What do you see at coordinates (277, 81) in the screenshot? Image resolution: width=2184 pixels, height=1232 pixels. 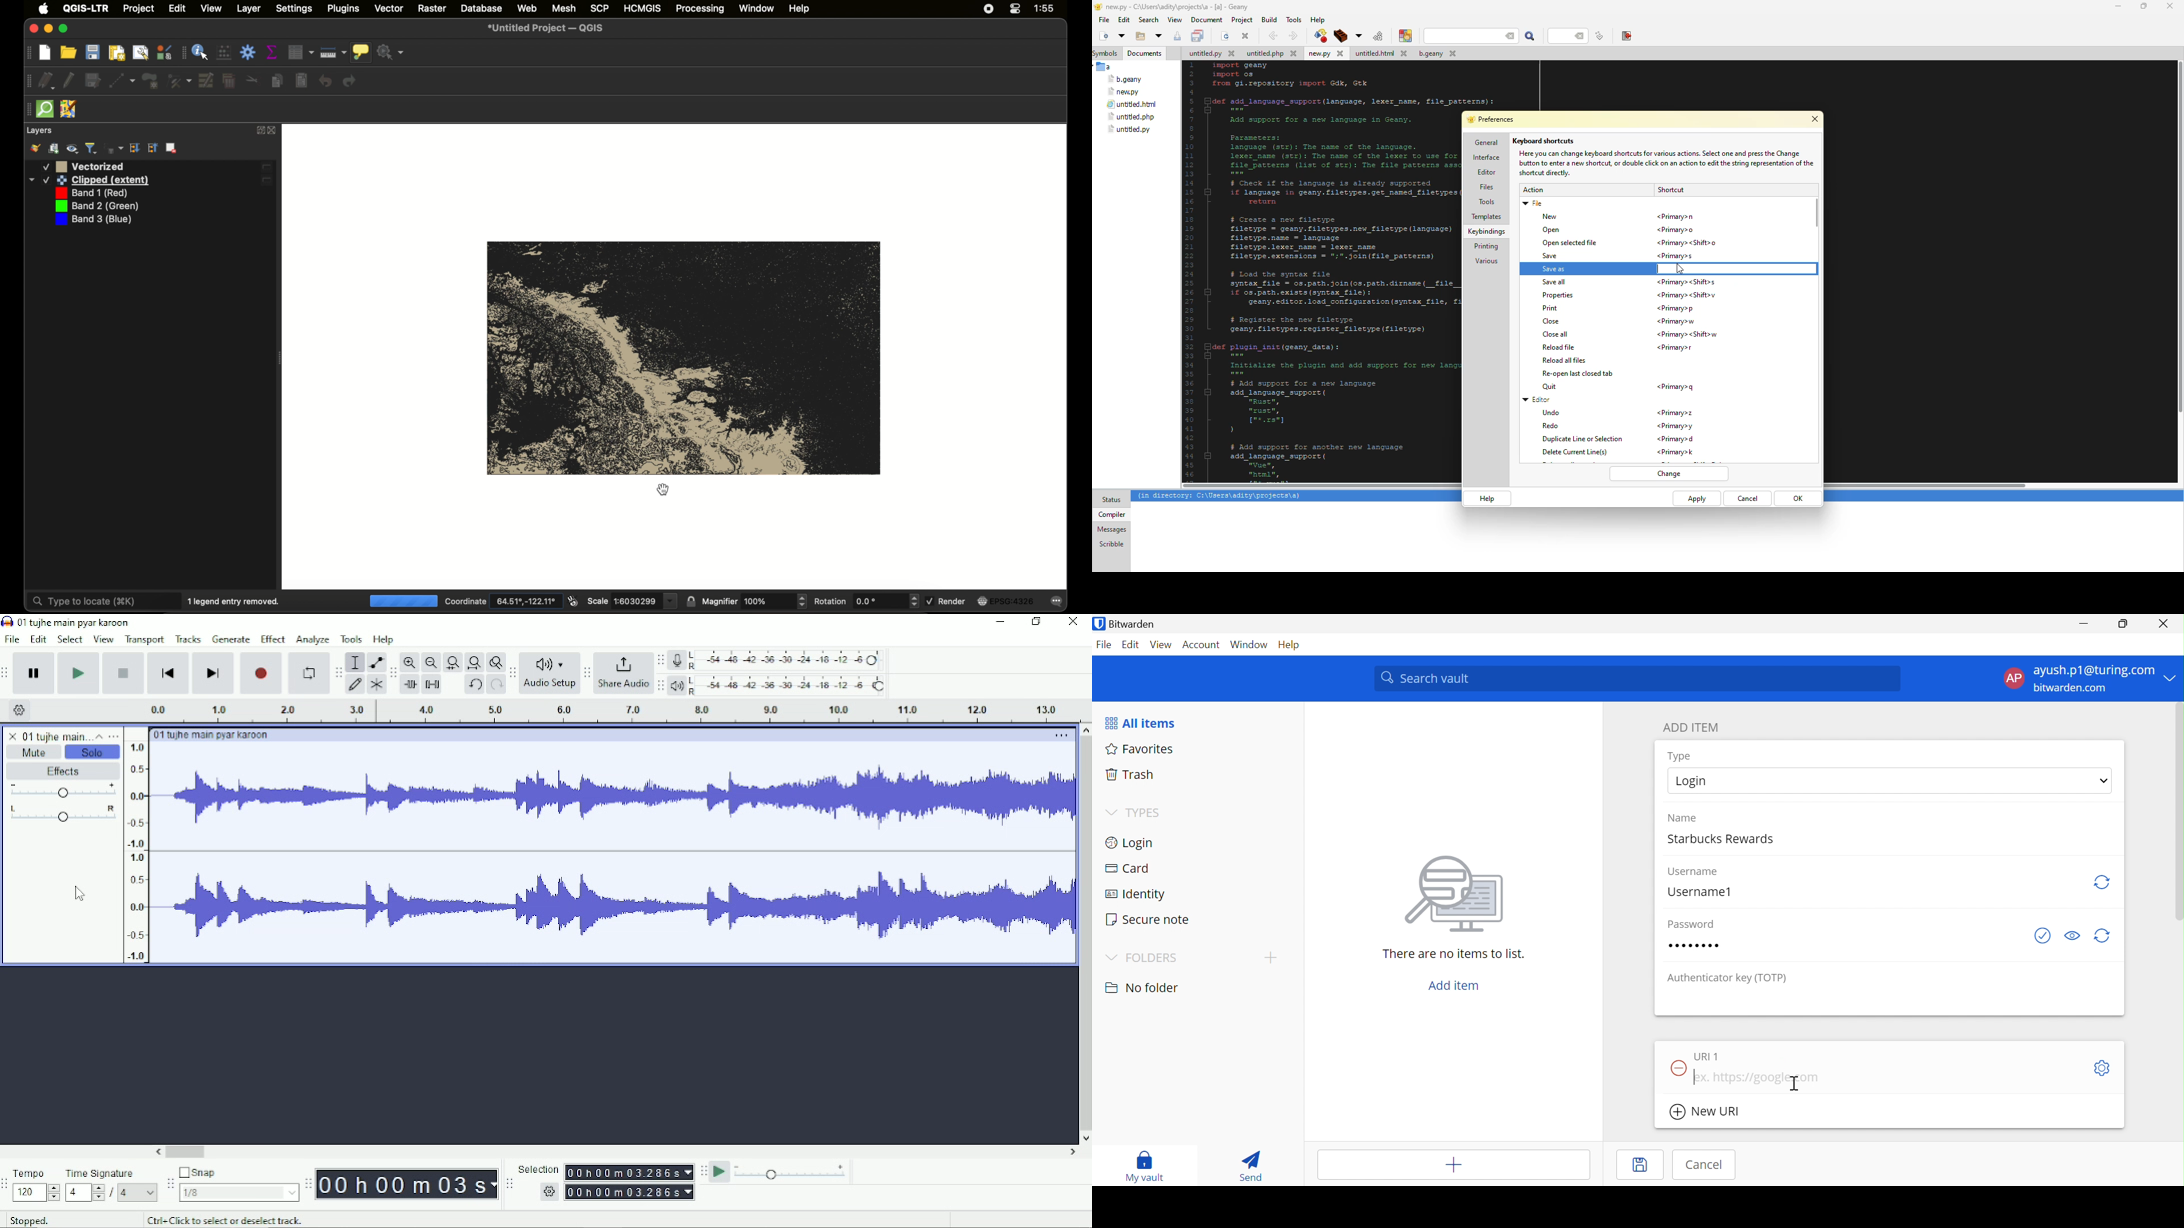 I see `copy` at bounding box center [277, 81].